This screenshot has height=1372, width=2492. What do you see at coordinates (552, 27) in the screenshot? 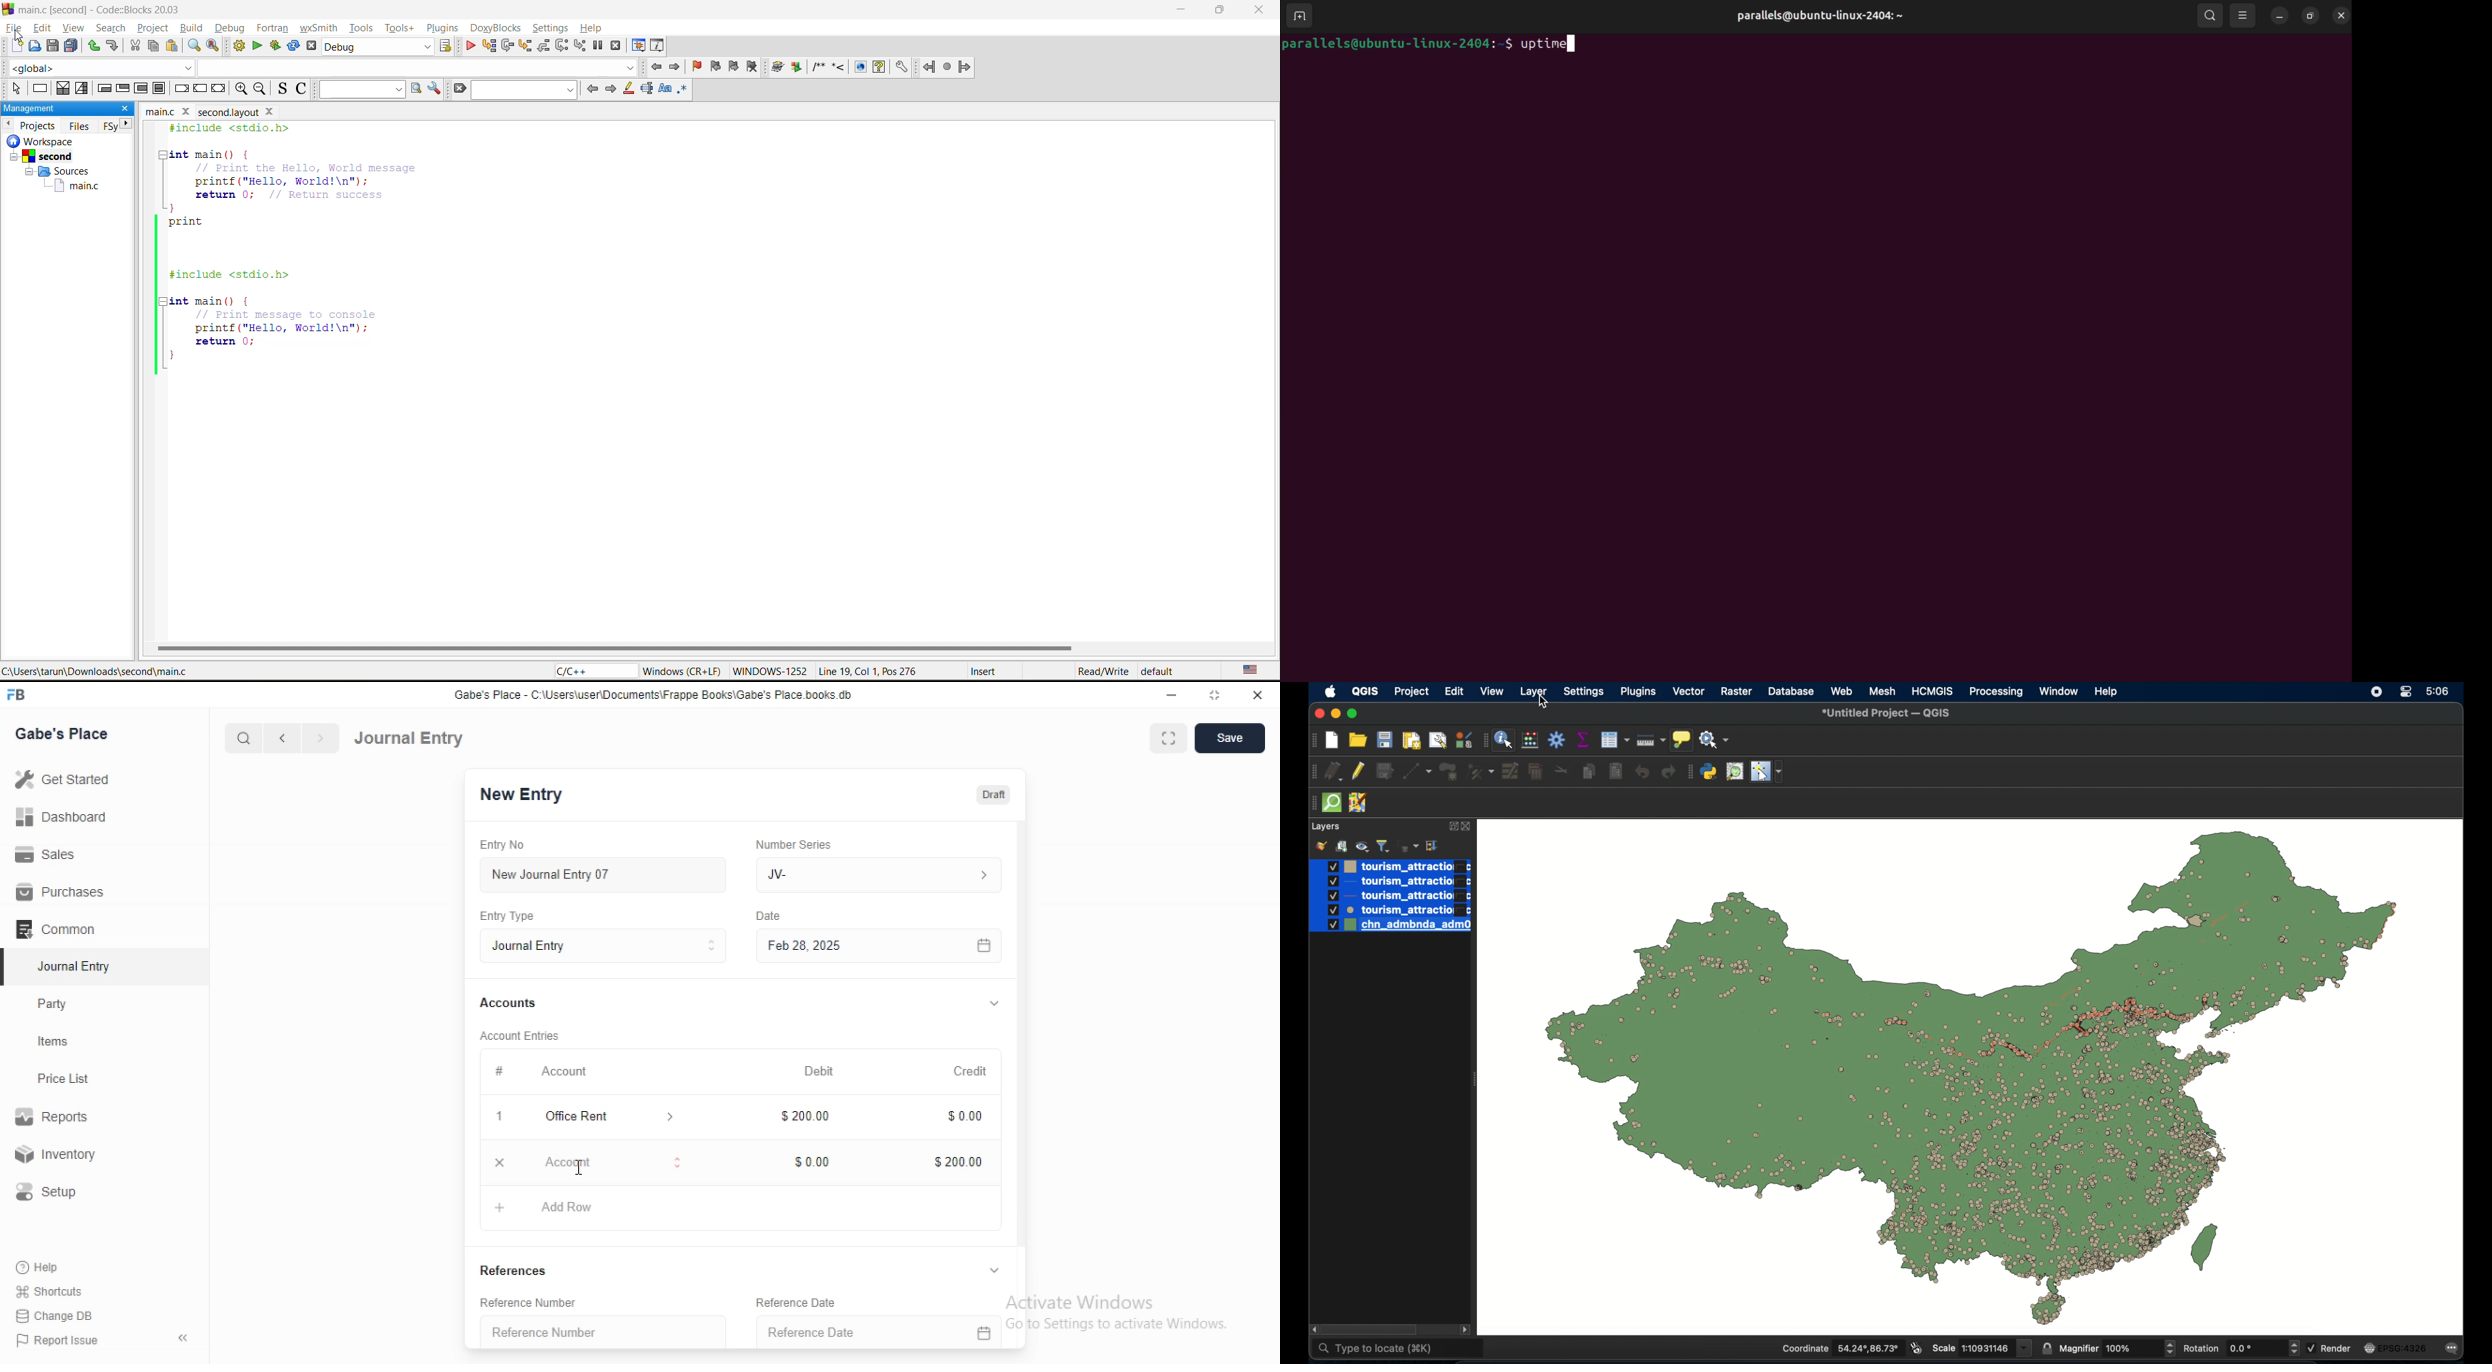
I see `settings` at bounding box center [552, 27].